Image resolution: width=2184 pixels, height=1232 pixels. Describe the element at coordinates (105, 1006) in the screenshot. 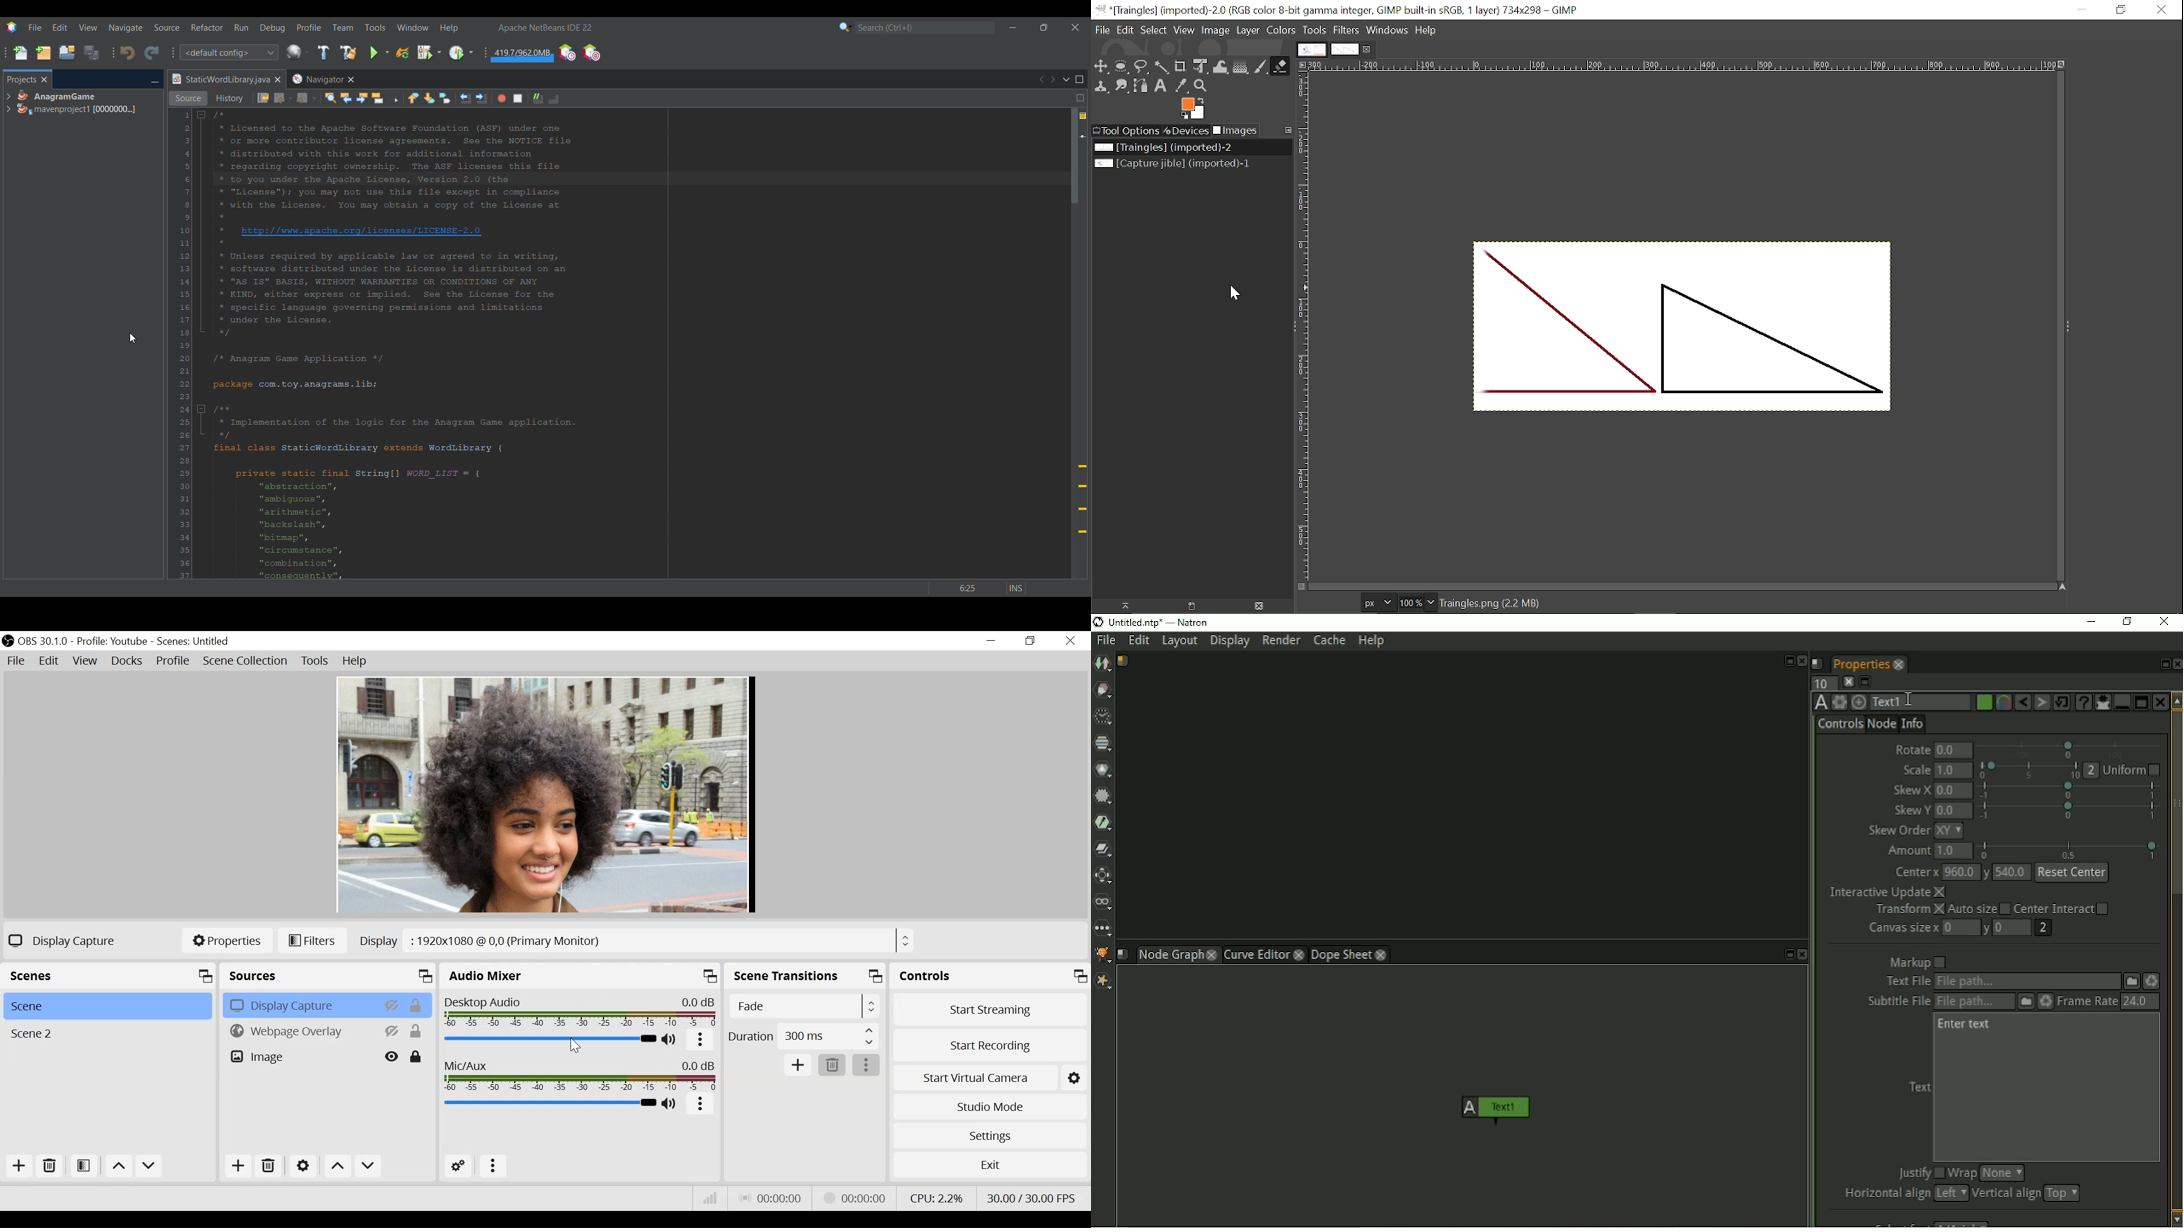

I see `Scene` at that location.